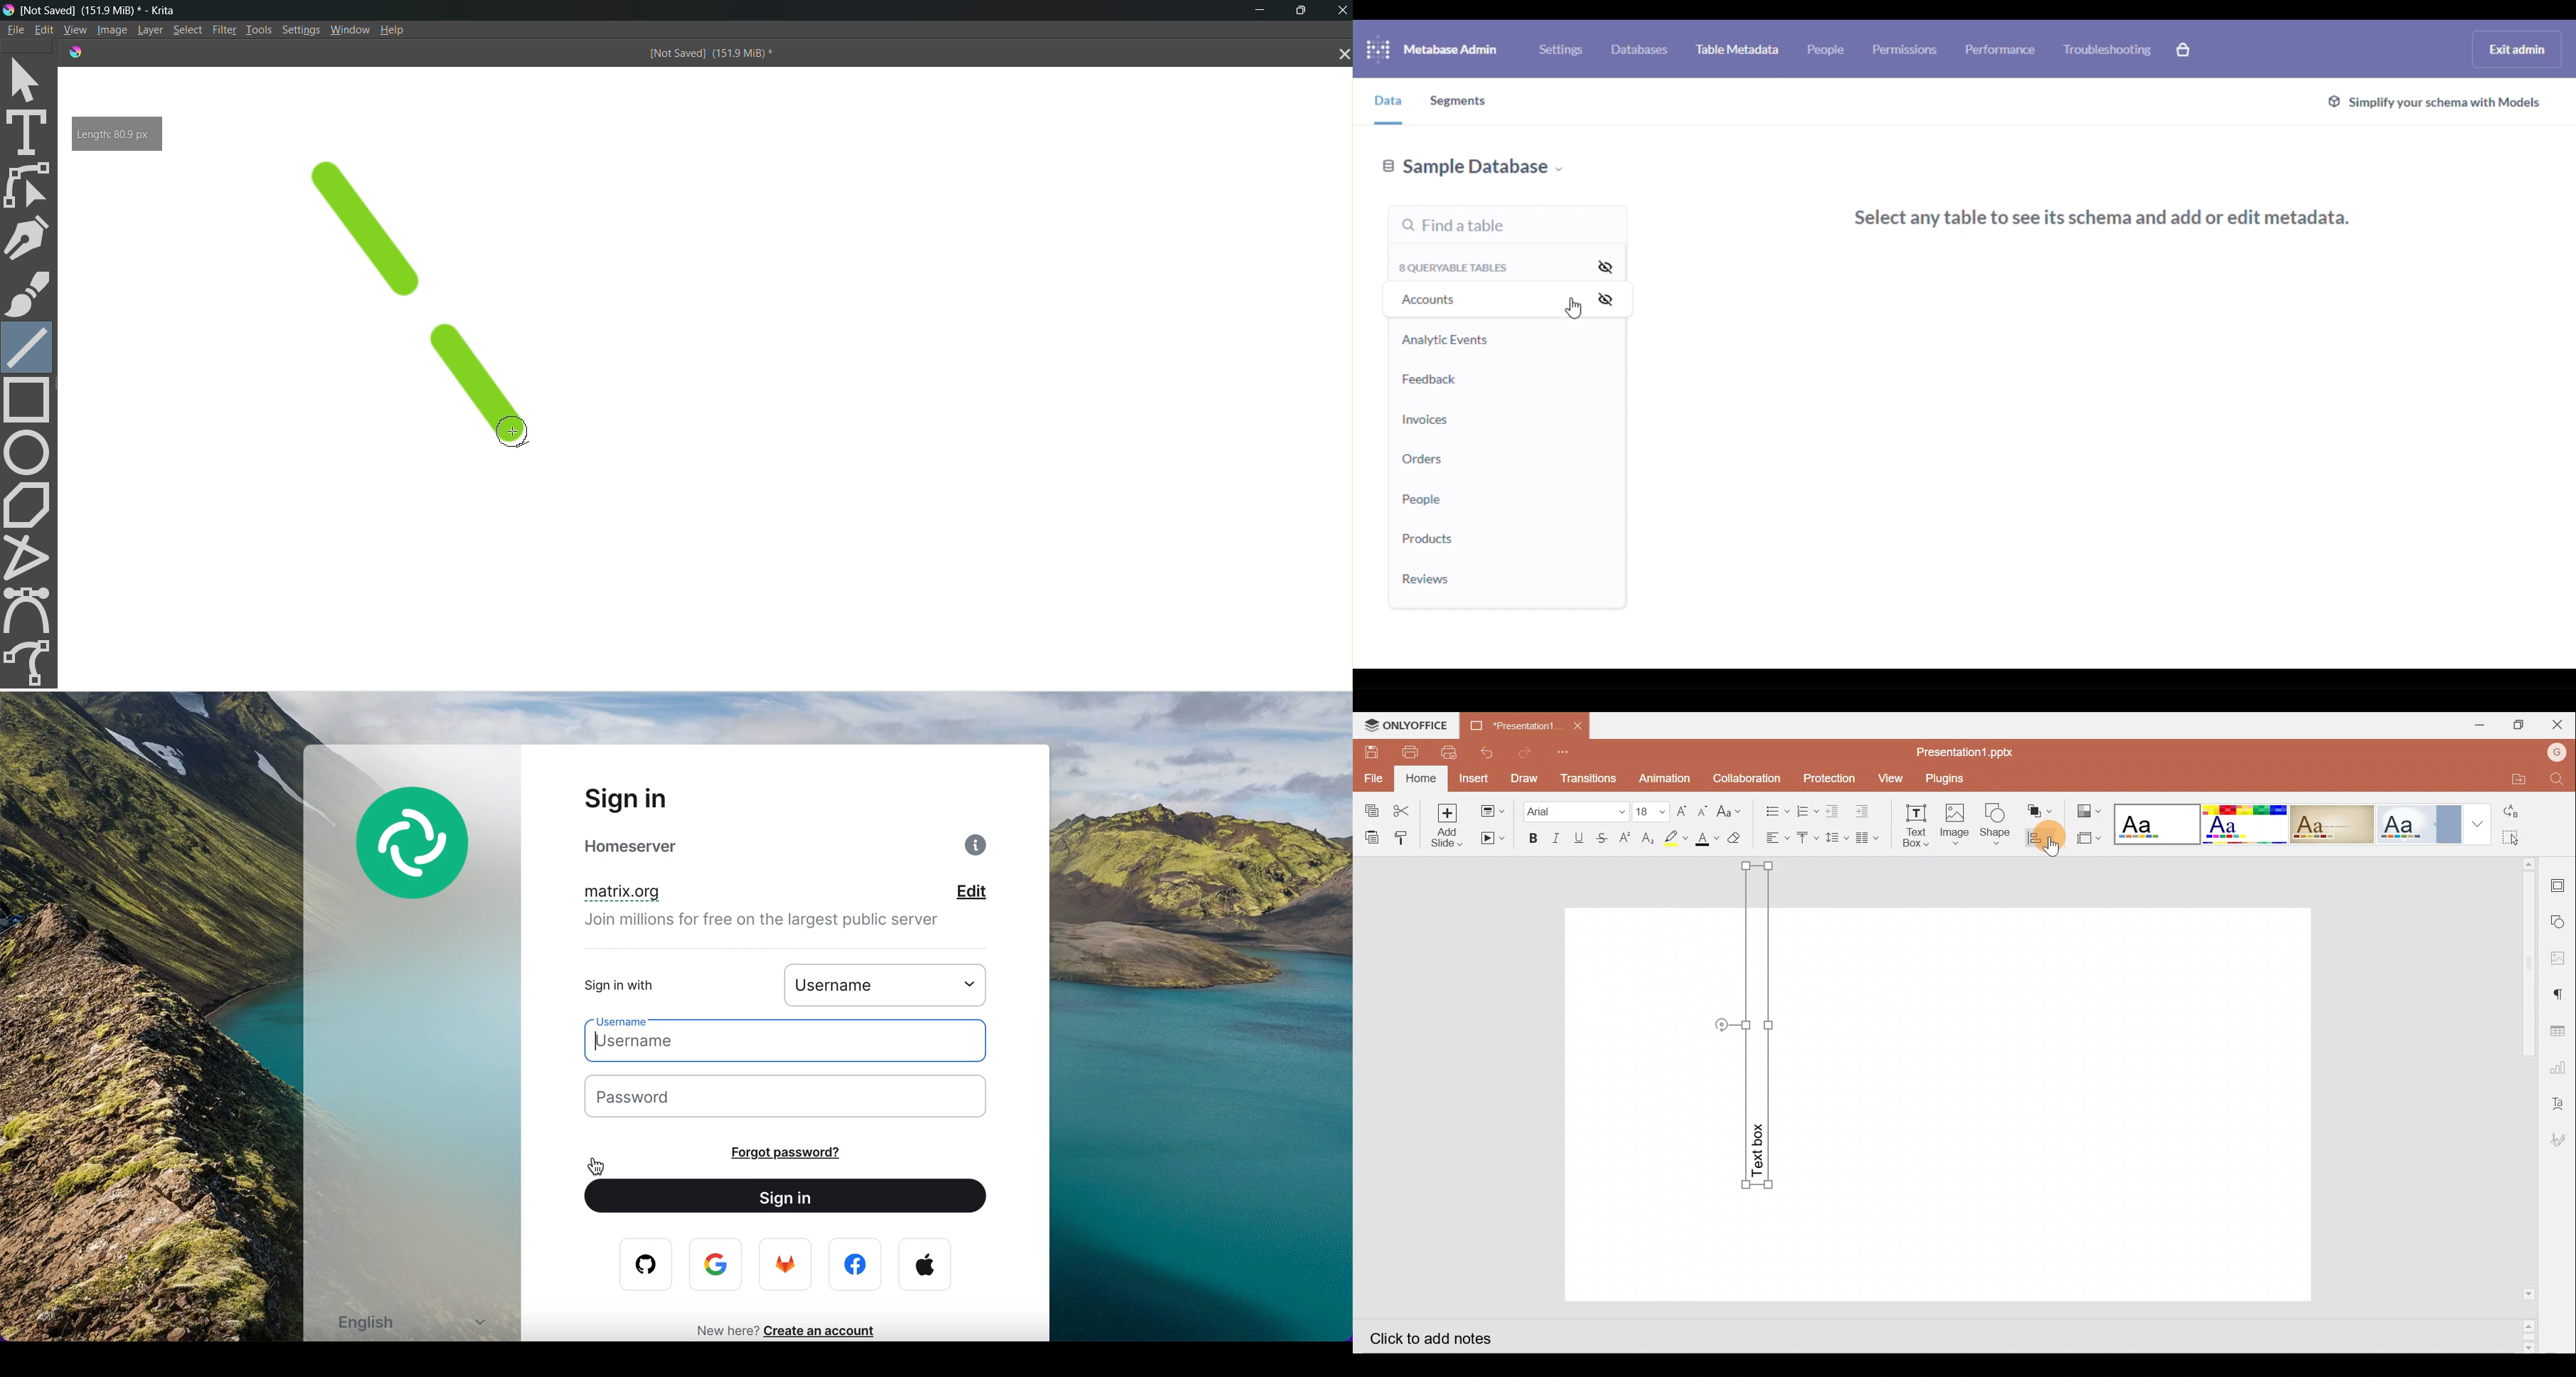 The height and width of the screenshot is (1400, 2576). What do you see at coordinates (2560, 1142) in the screenshot?
I see `Signature settings` at bounding box center [2560, 1142].